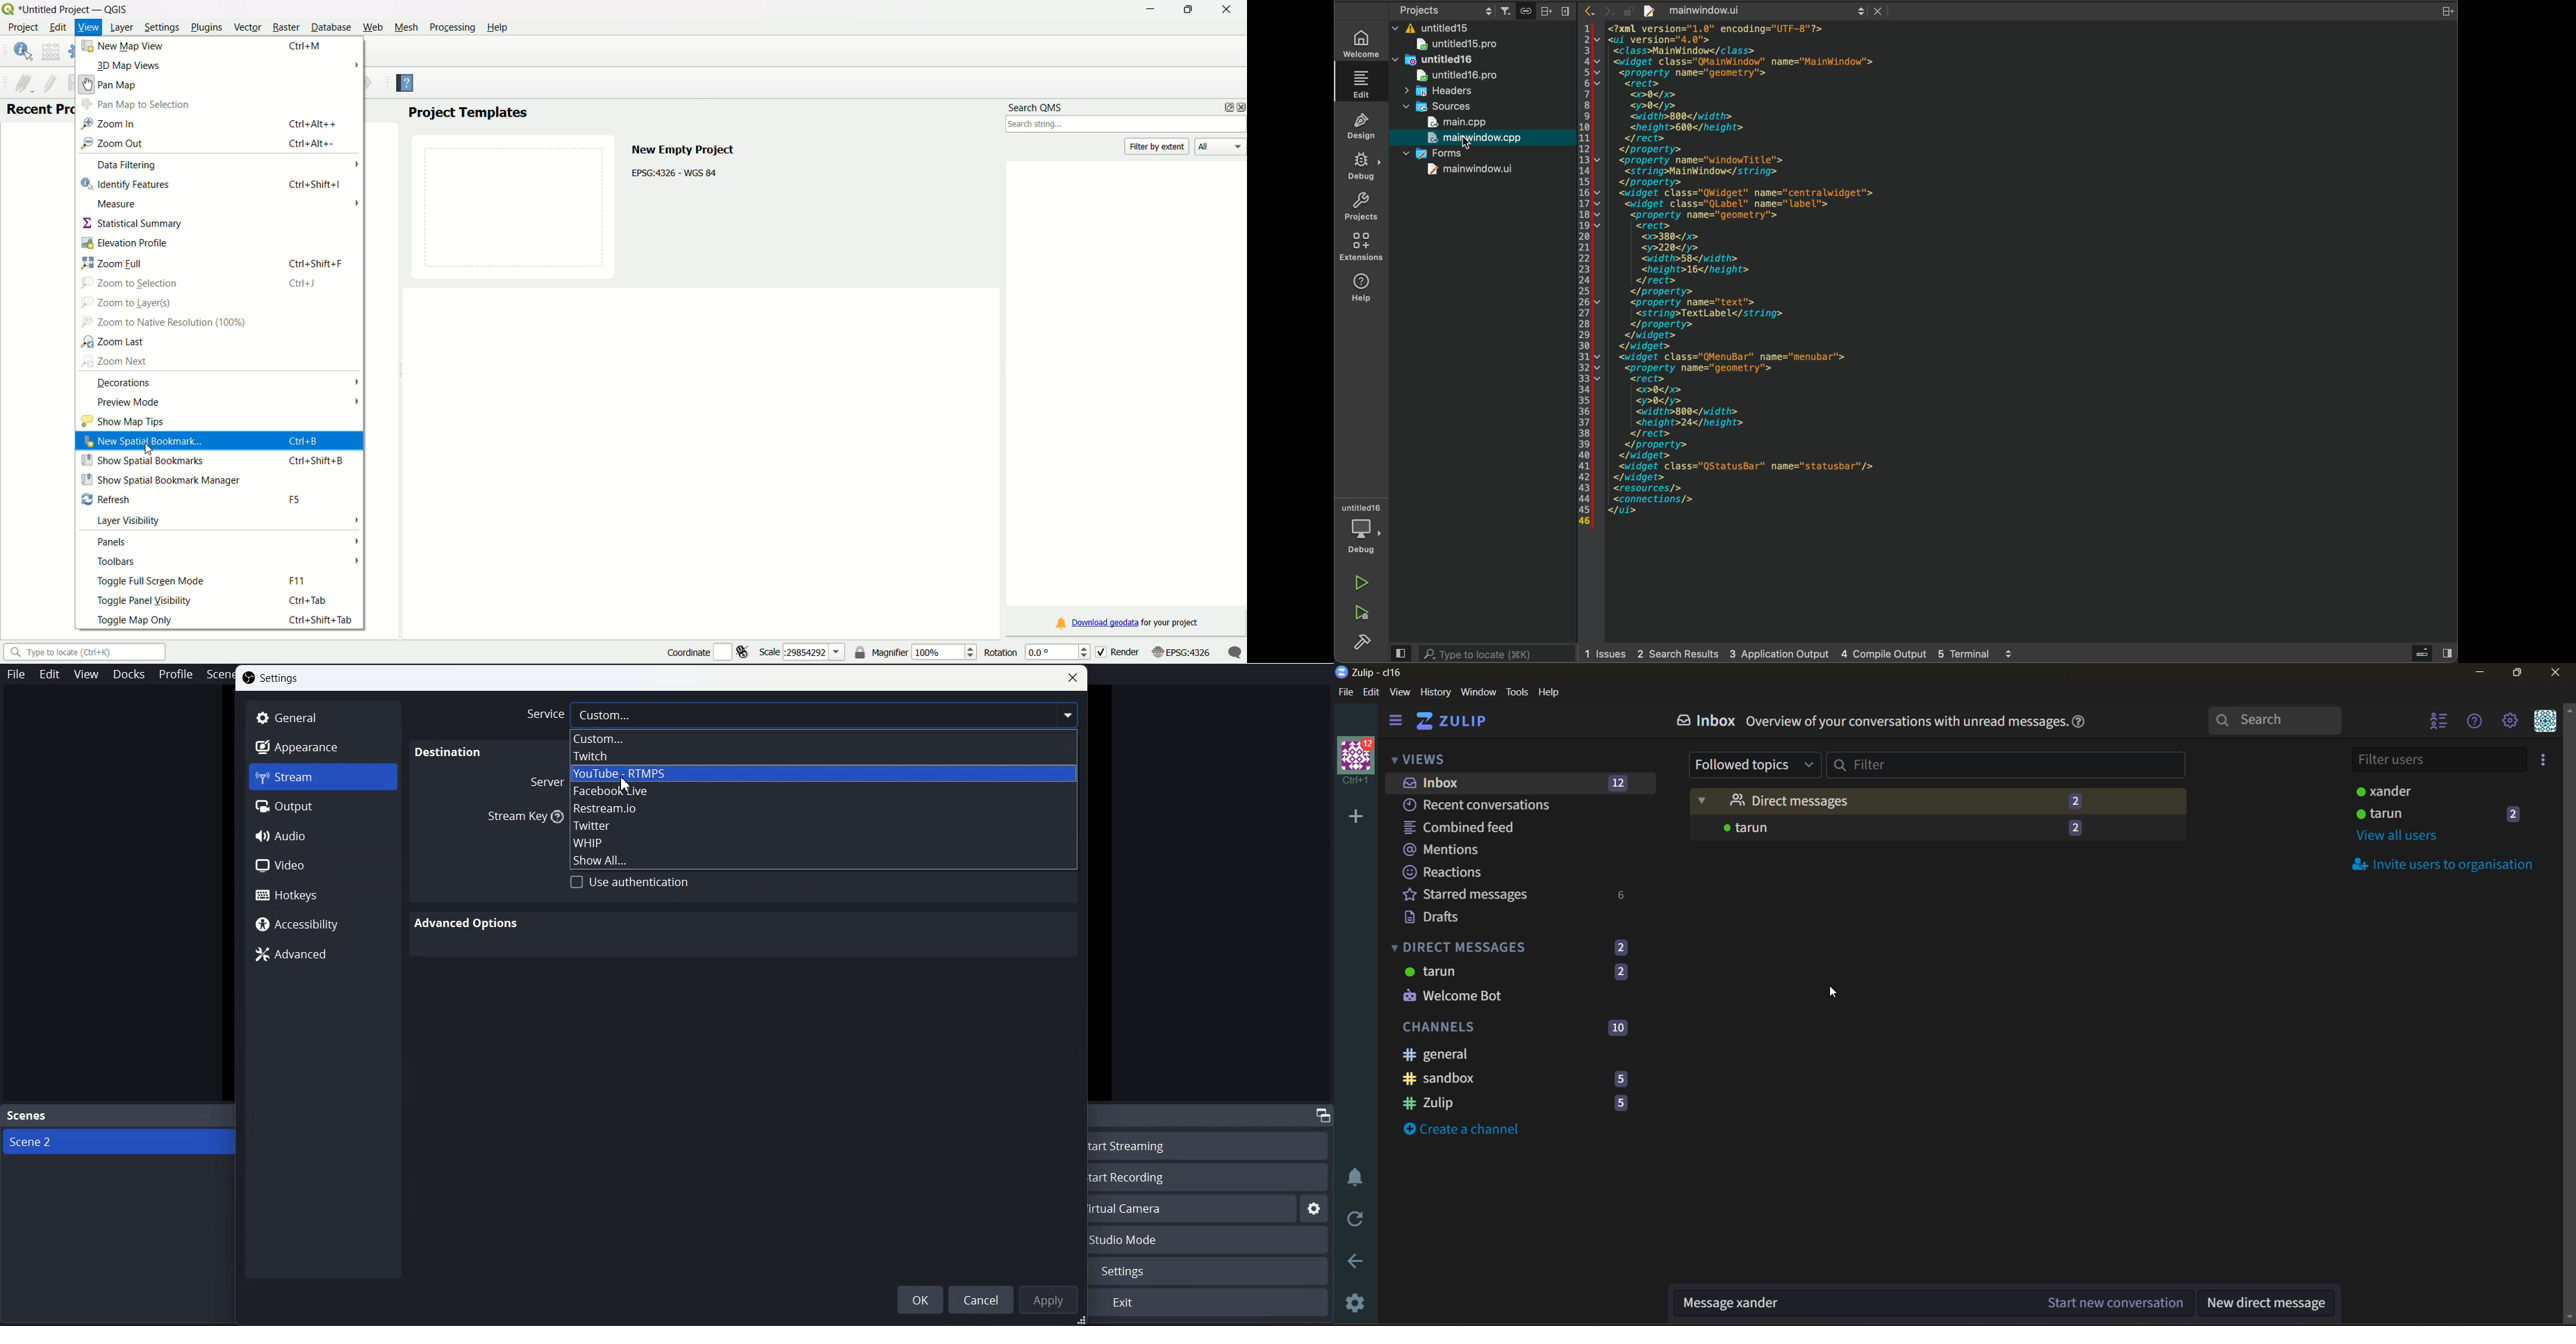  Describe the element at coordinates (2555, 673) in the screenshot. I see `close` at that location.